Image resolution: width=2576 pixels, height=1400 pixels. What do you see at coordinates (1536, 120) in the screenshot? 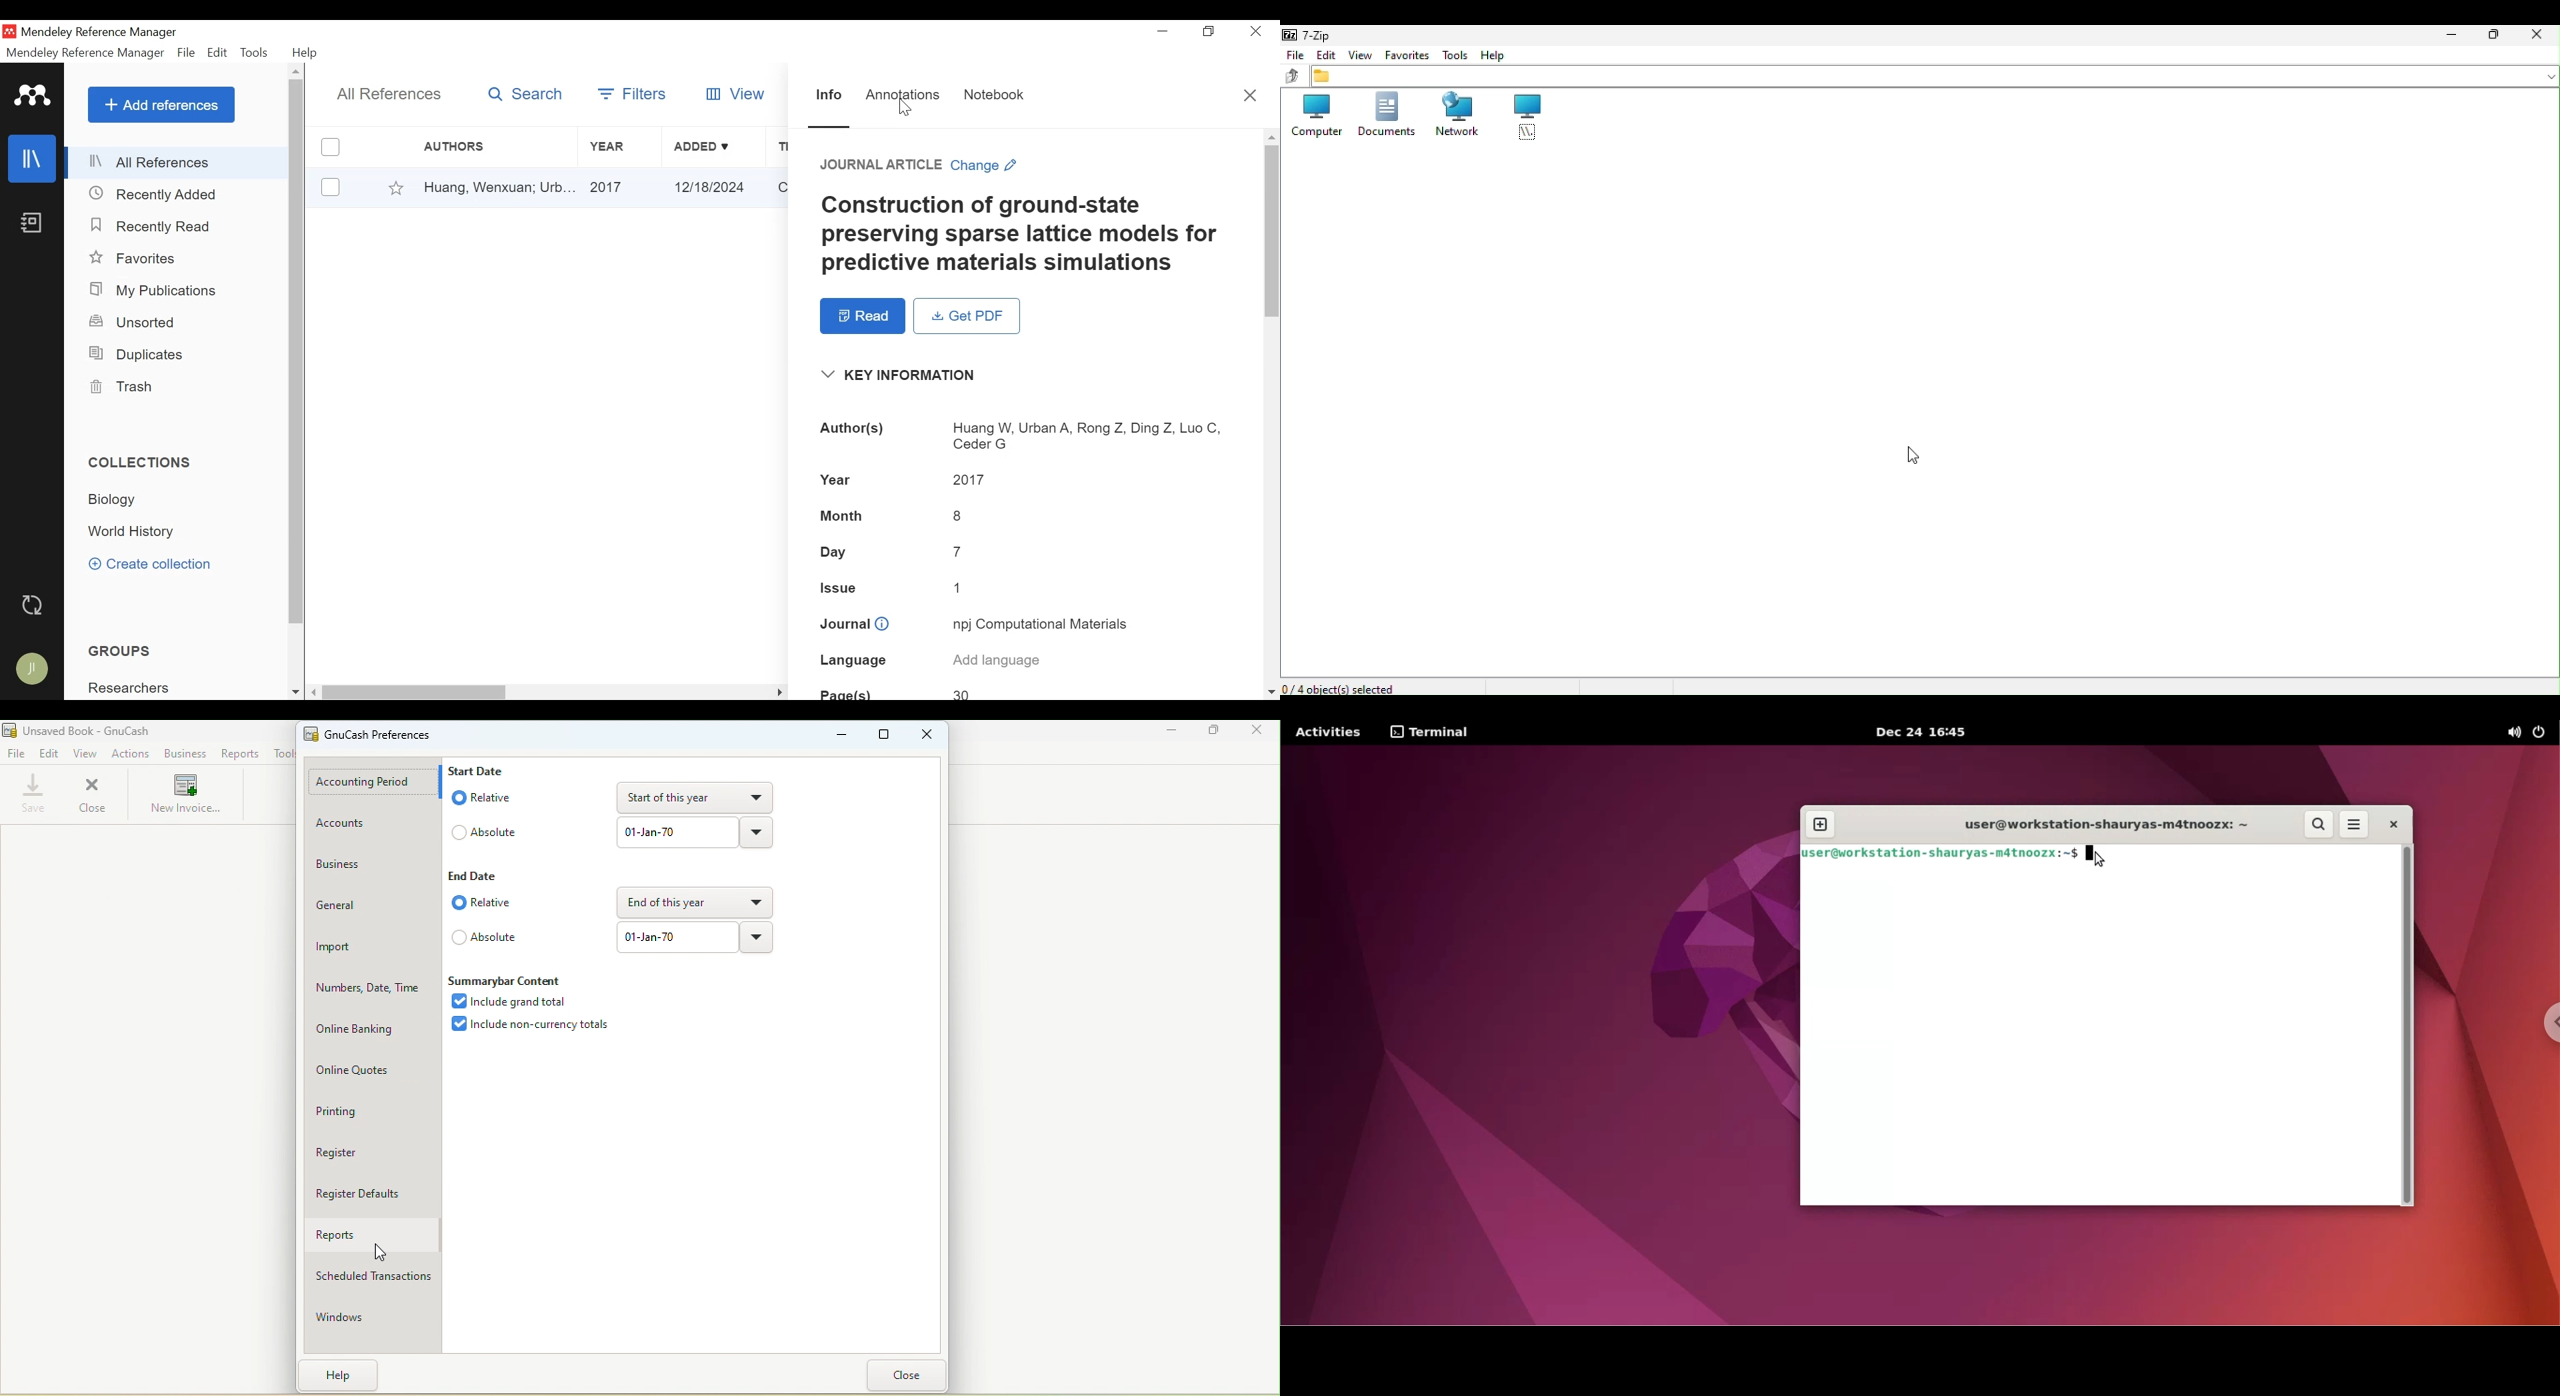
I see `root` at bounding box center [1536, 120].